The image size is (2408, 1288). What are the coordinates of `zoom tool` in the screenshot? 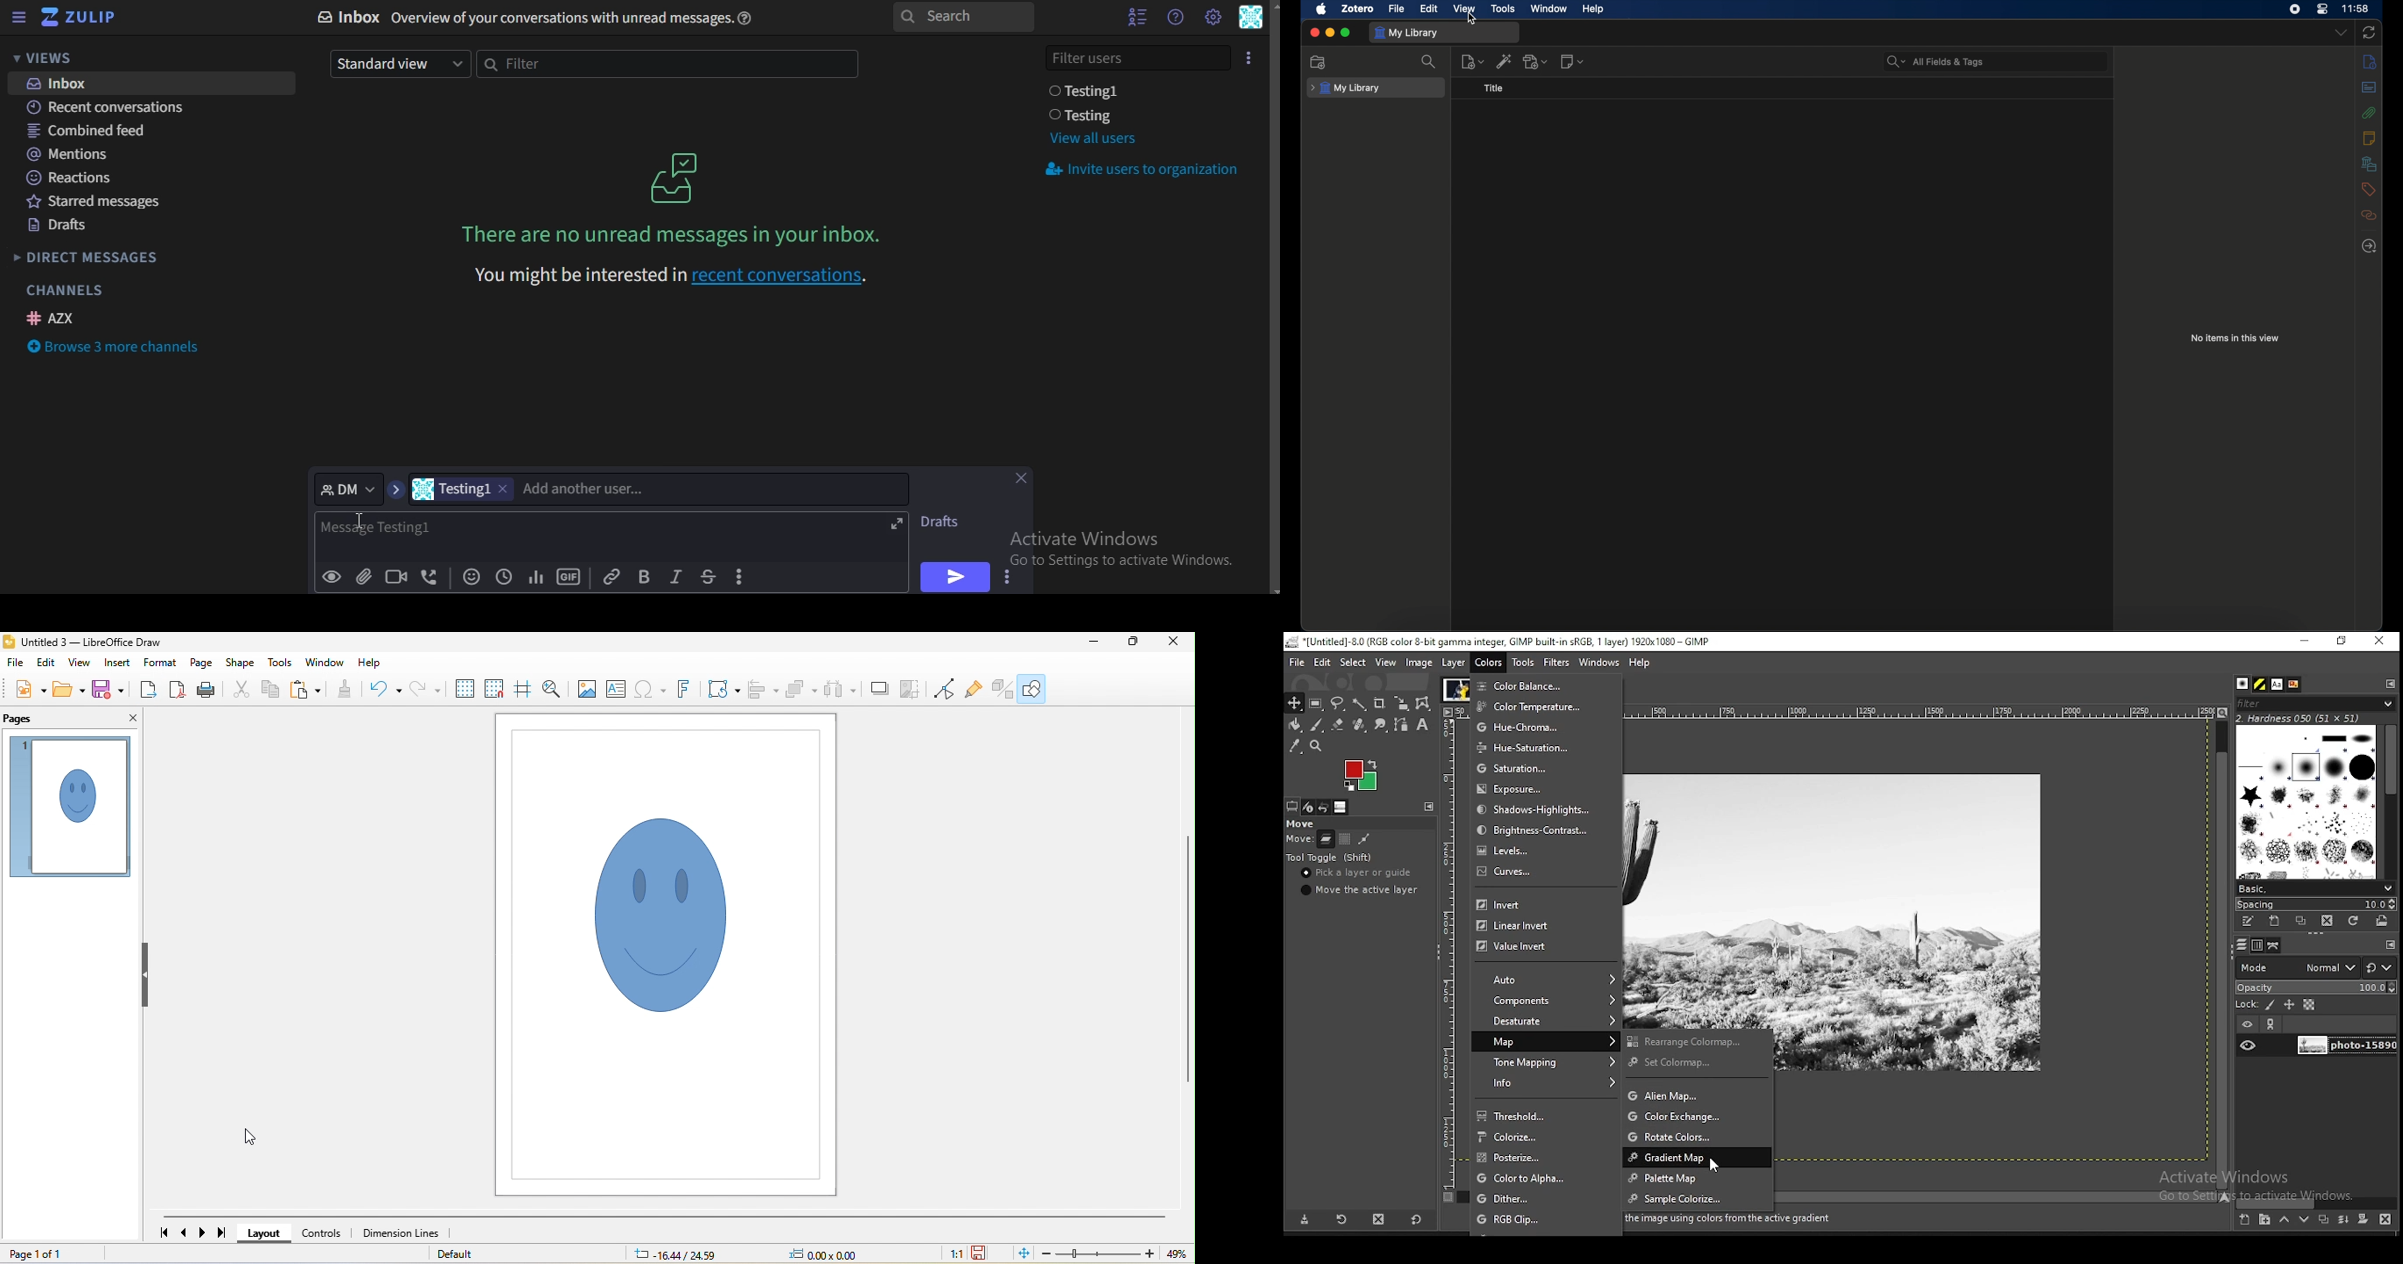 It's located at (1315, 746).